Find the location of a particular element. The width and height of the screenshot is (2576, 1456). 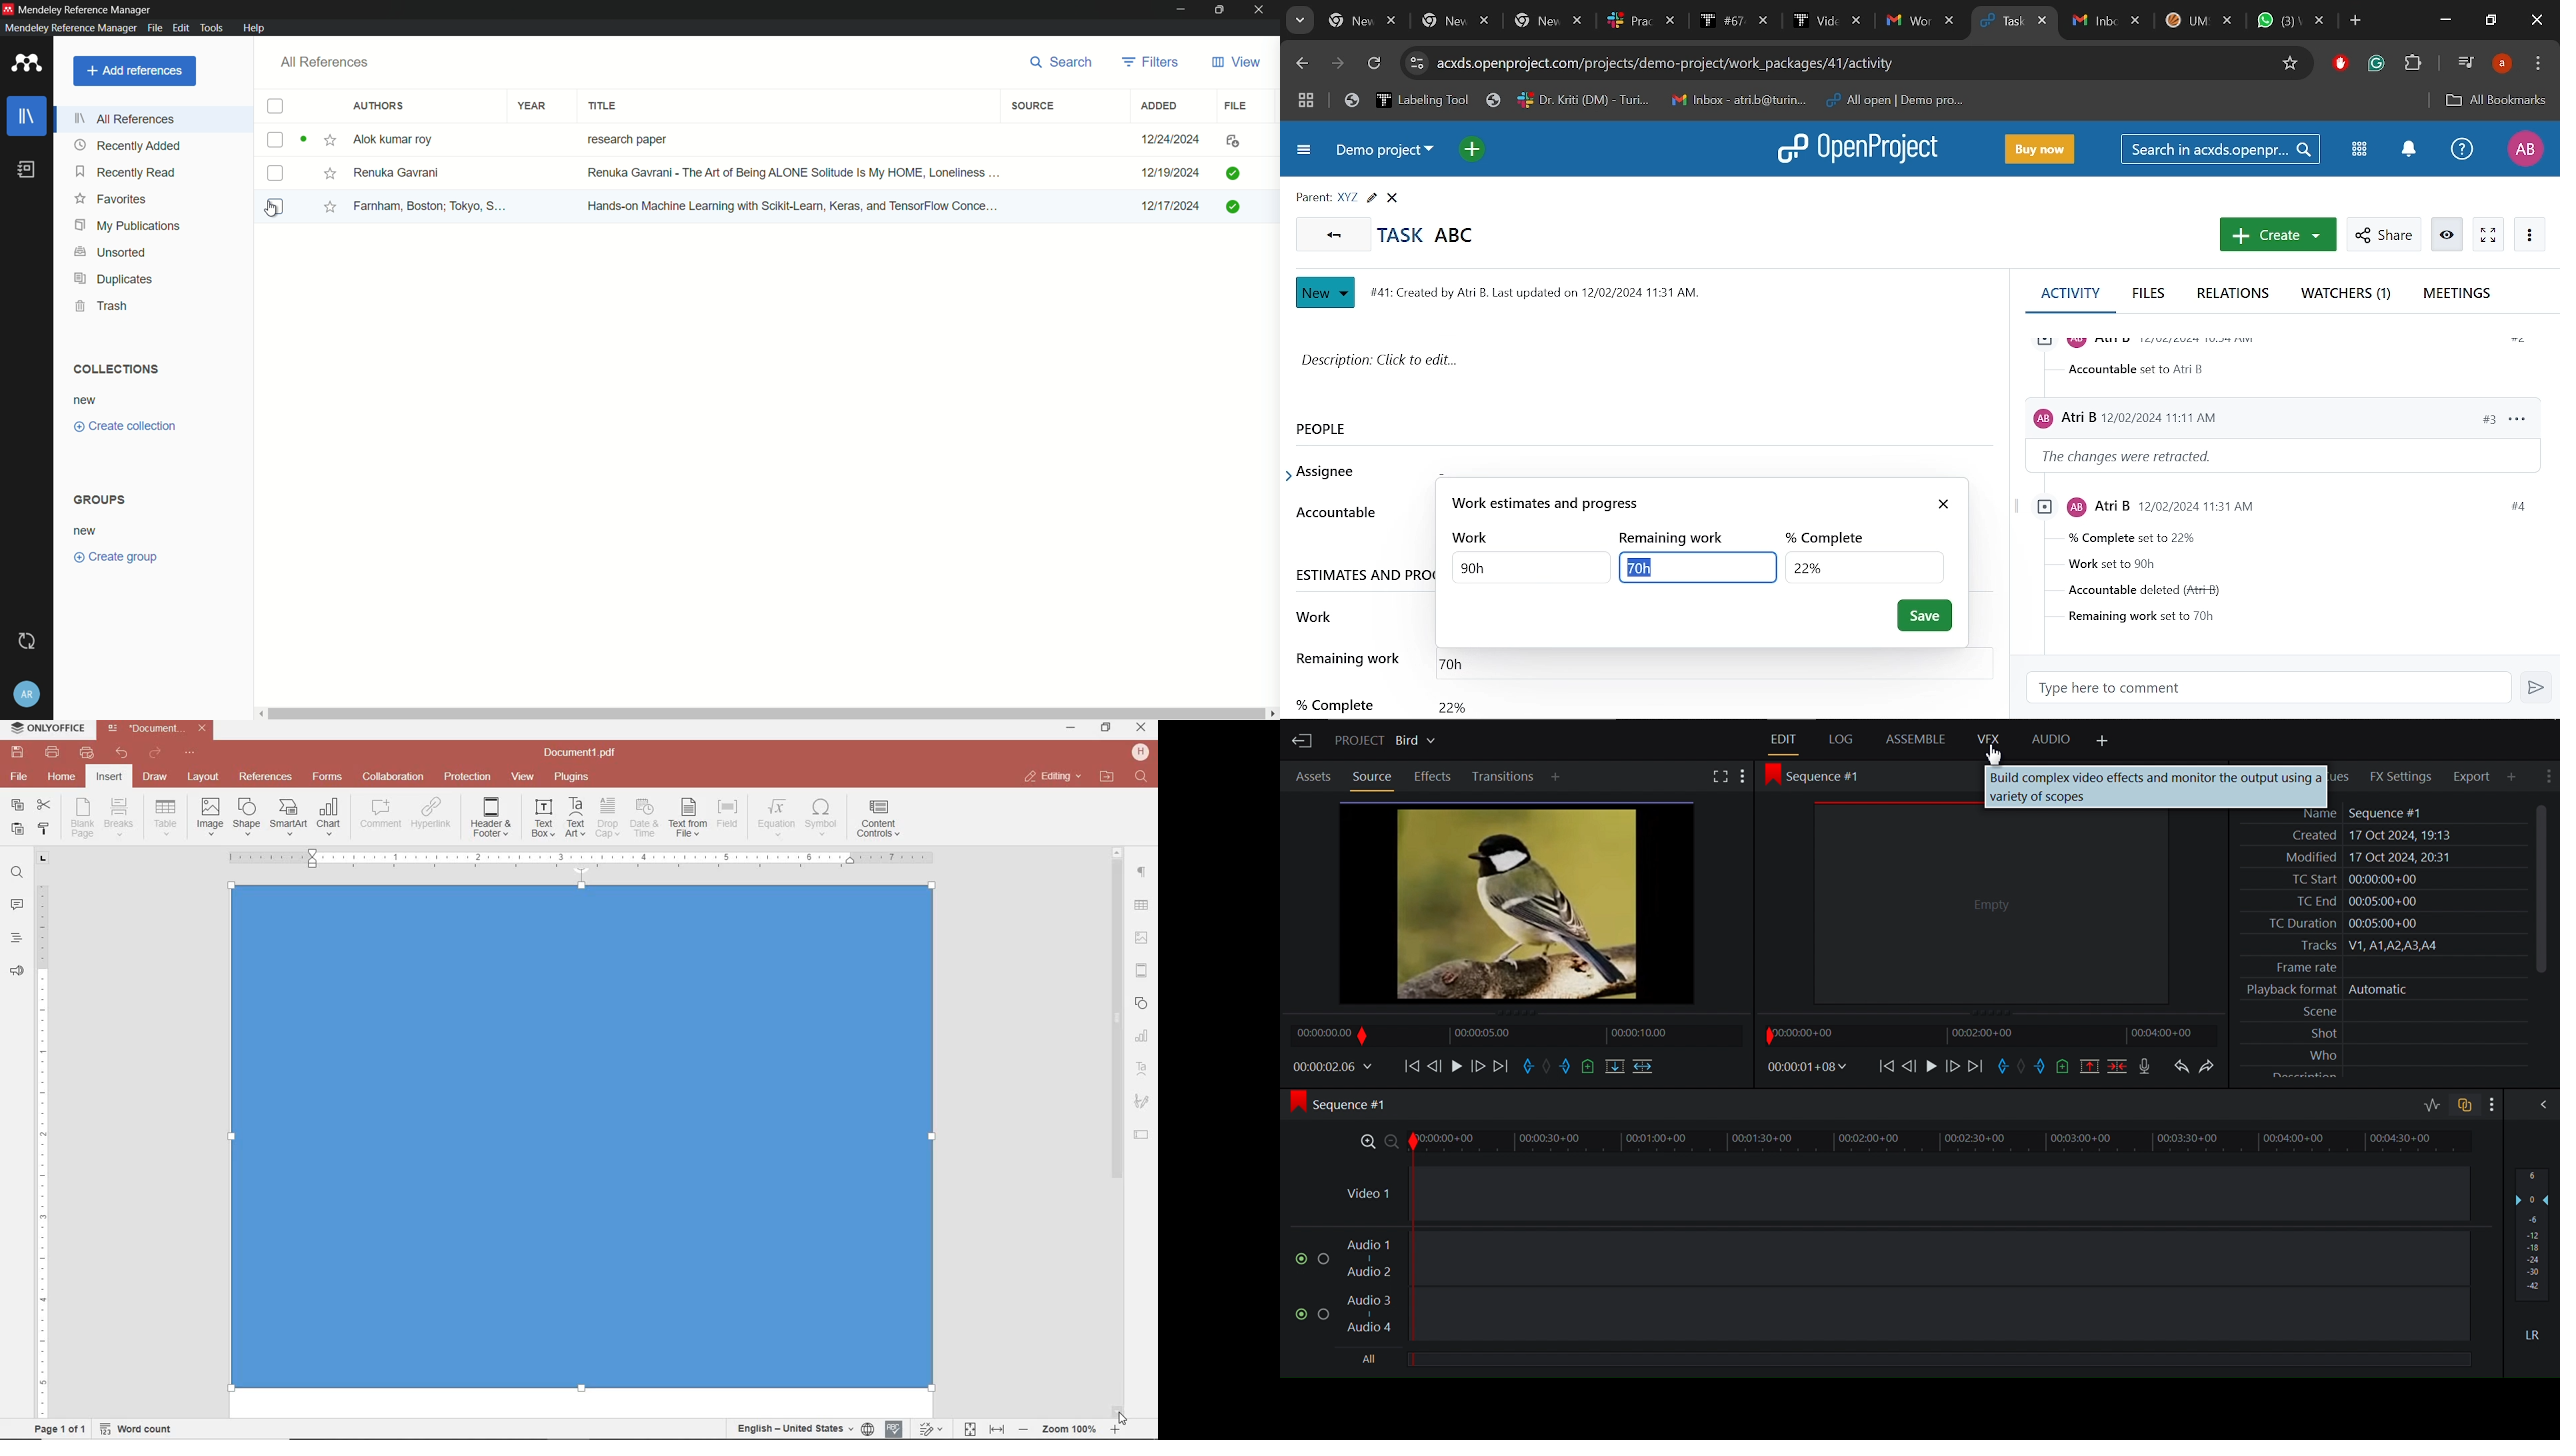

year is located at coordinates (533, 105).